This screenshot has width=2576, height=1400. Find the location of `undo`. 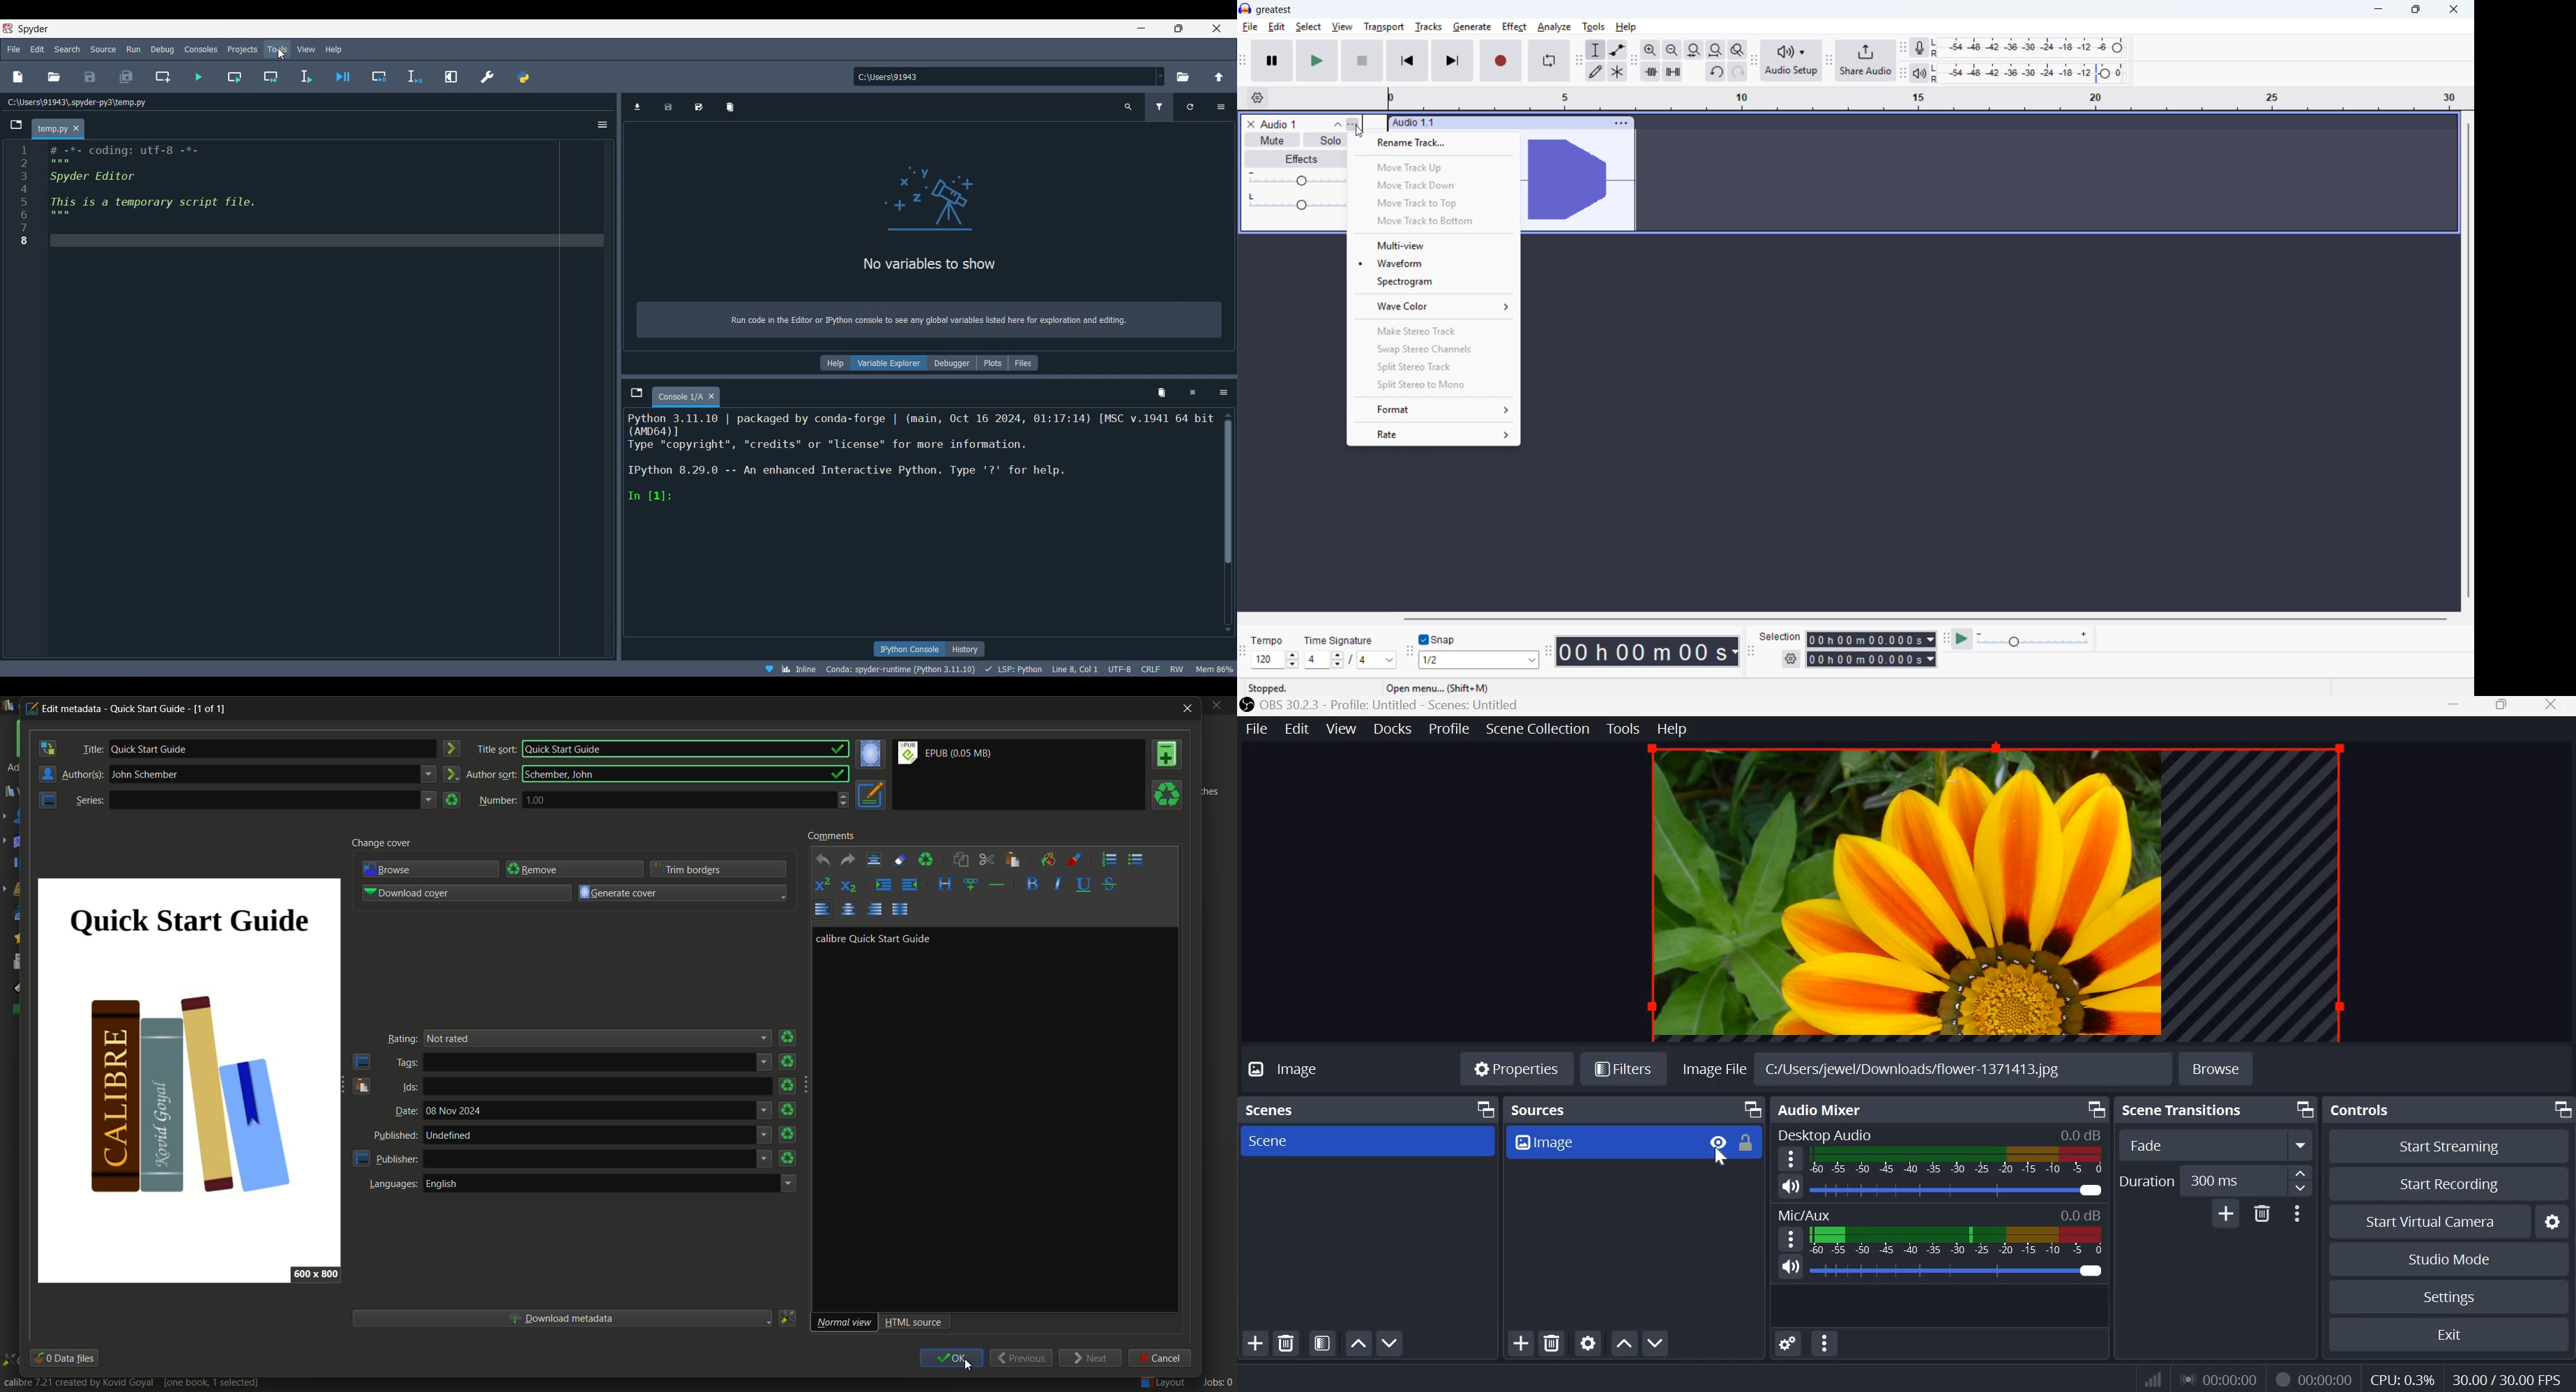

undo is located at coordinates (824, 859).